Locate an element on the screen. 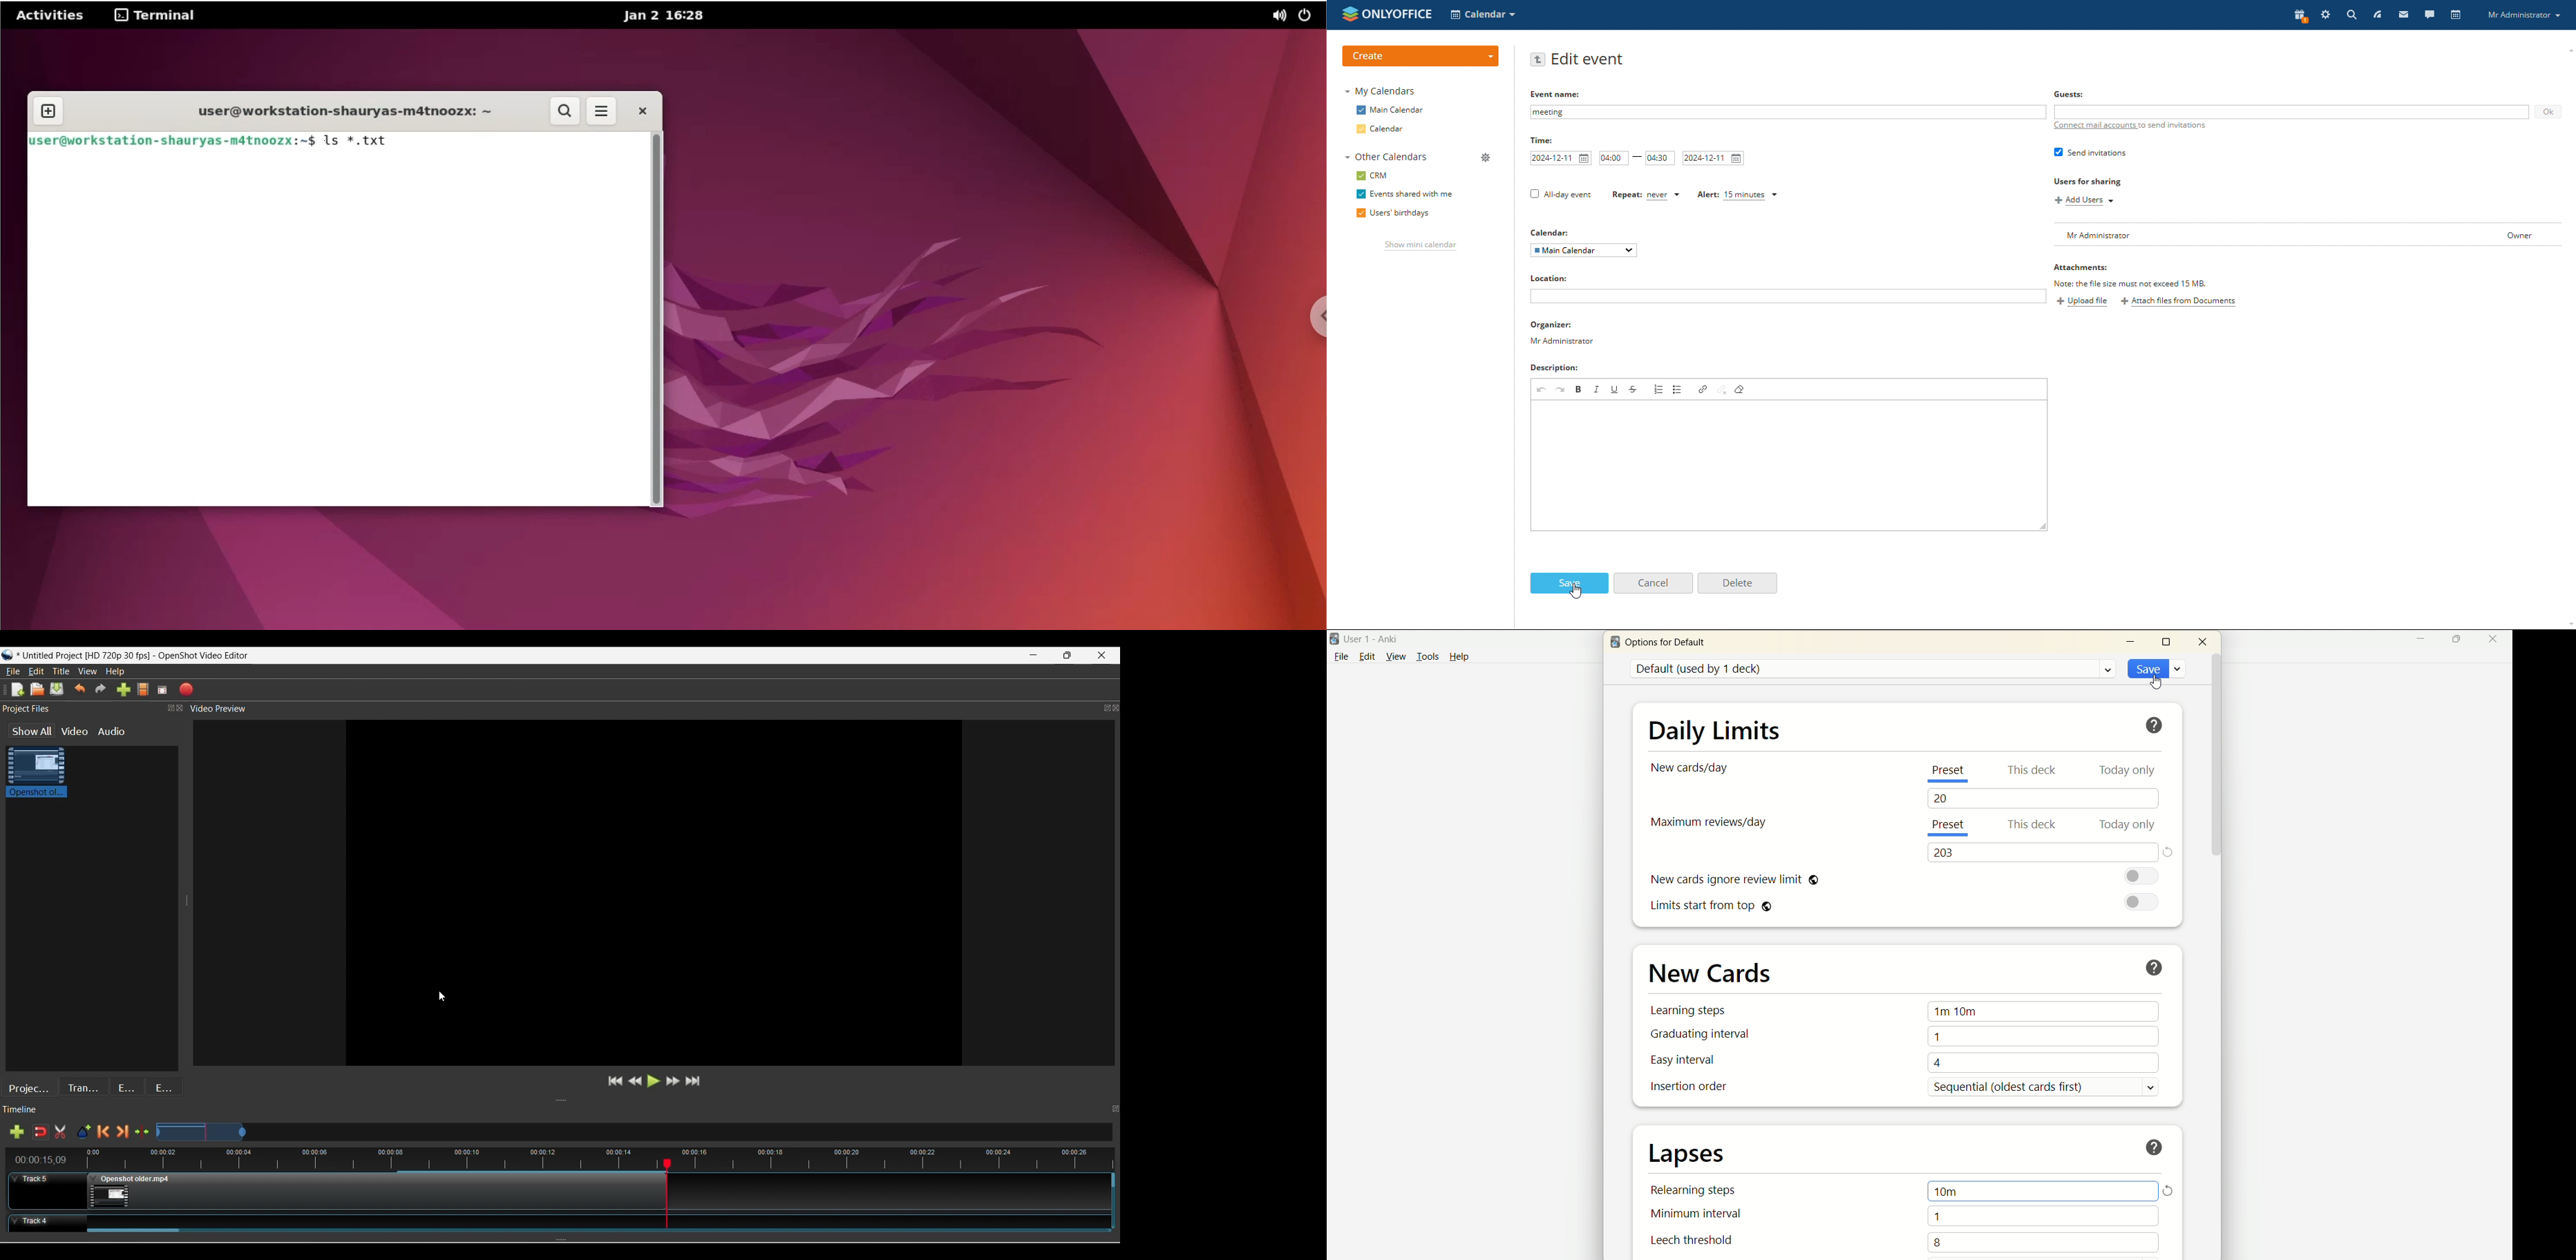 This screenshot has height=1260, width=2576. calendar is located at coordinates (2456, 15).